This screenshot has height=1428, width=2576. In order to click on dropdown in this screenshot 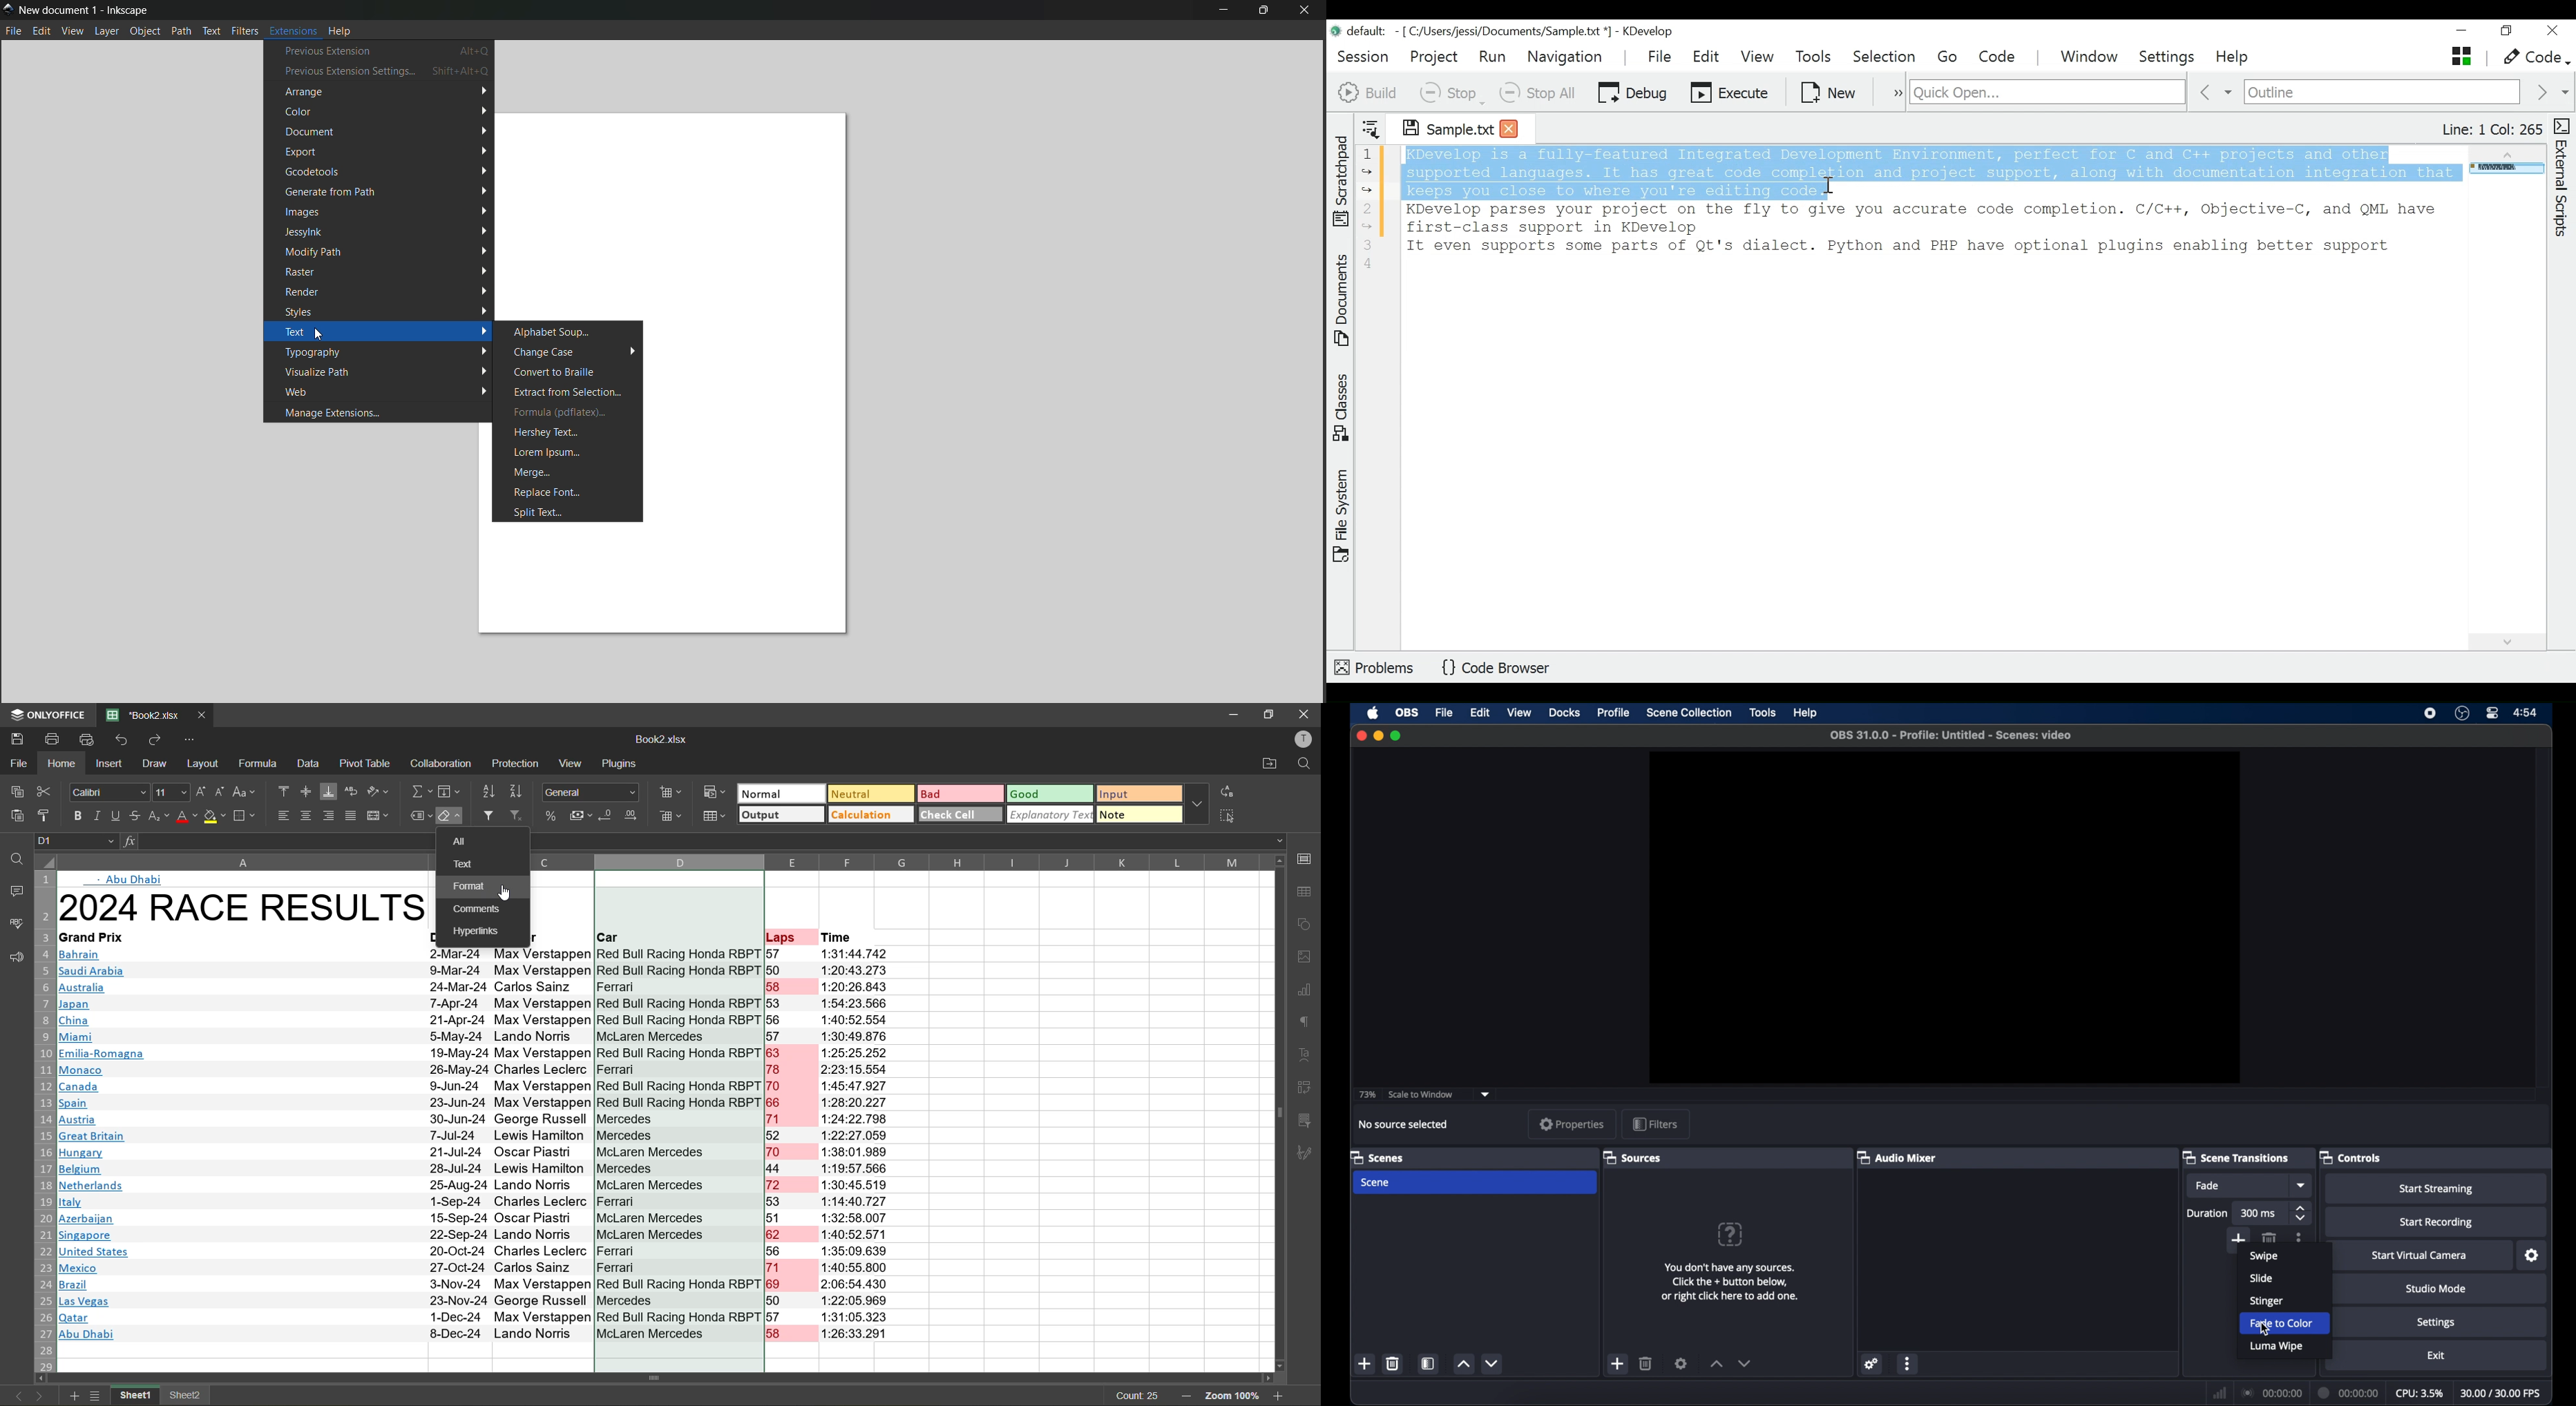, I will do `click(1487, 1094)`.